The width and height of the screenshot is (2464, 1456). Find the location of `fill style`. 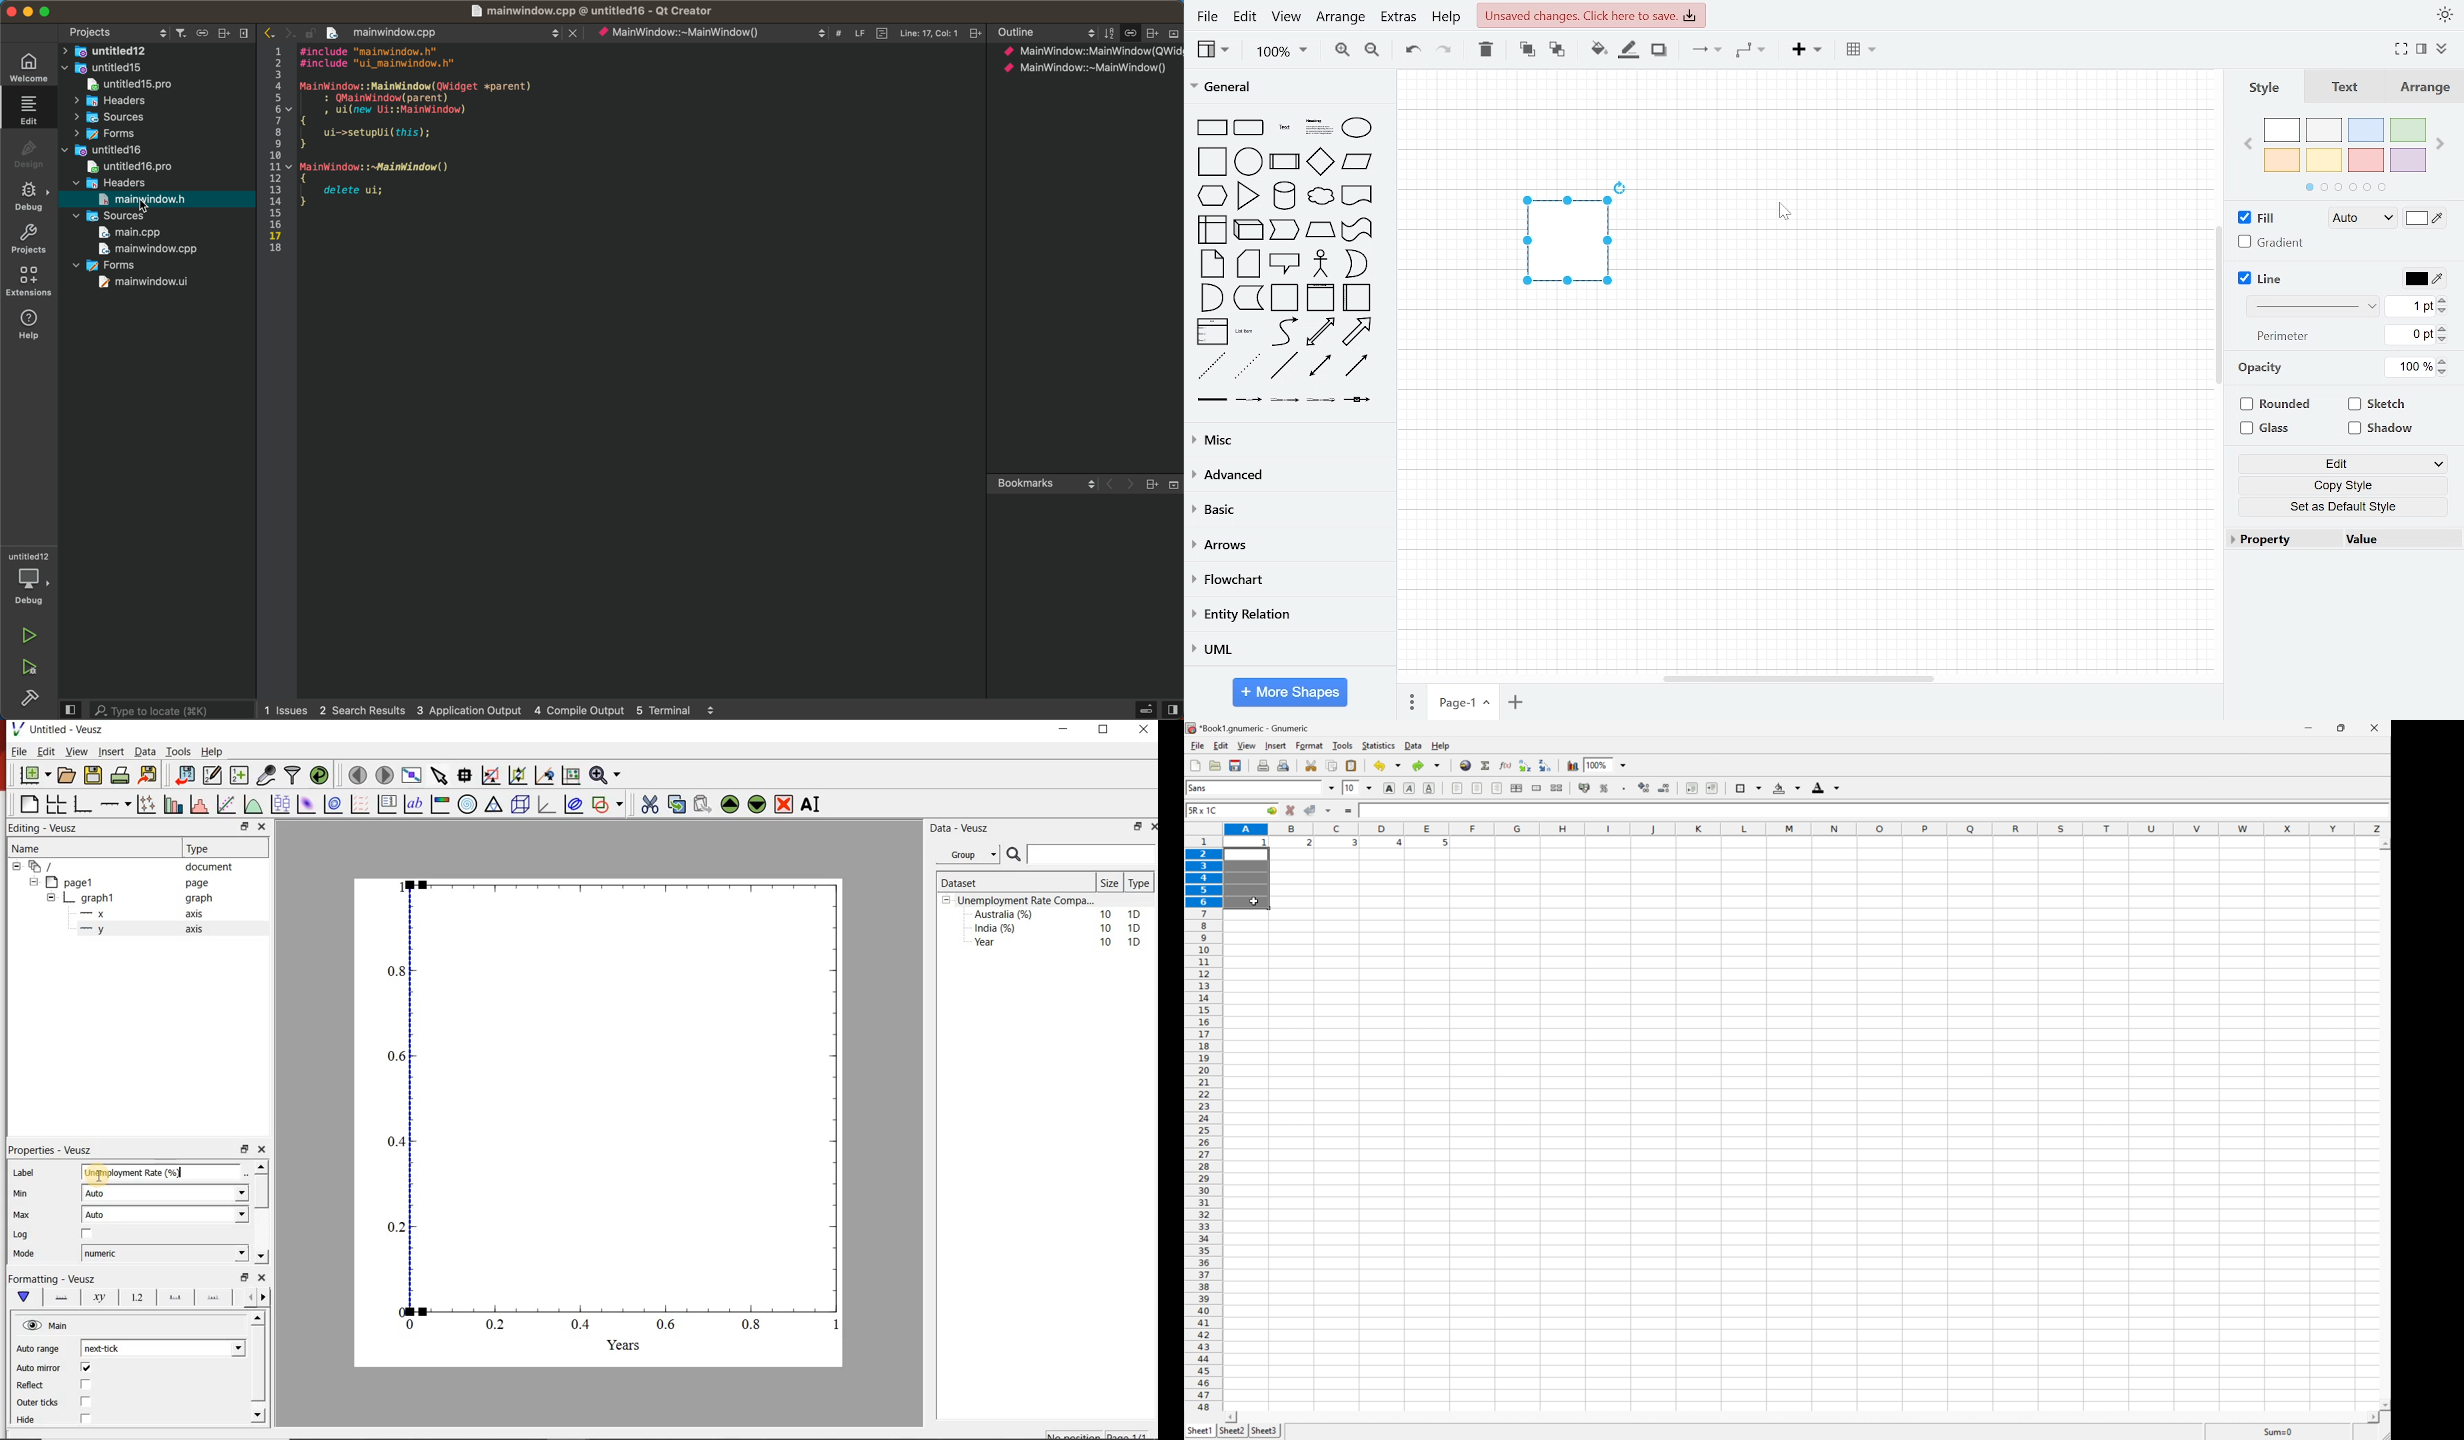

fill style is located at coordinates (2360, 219).